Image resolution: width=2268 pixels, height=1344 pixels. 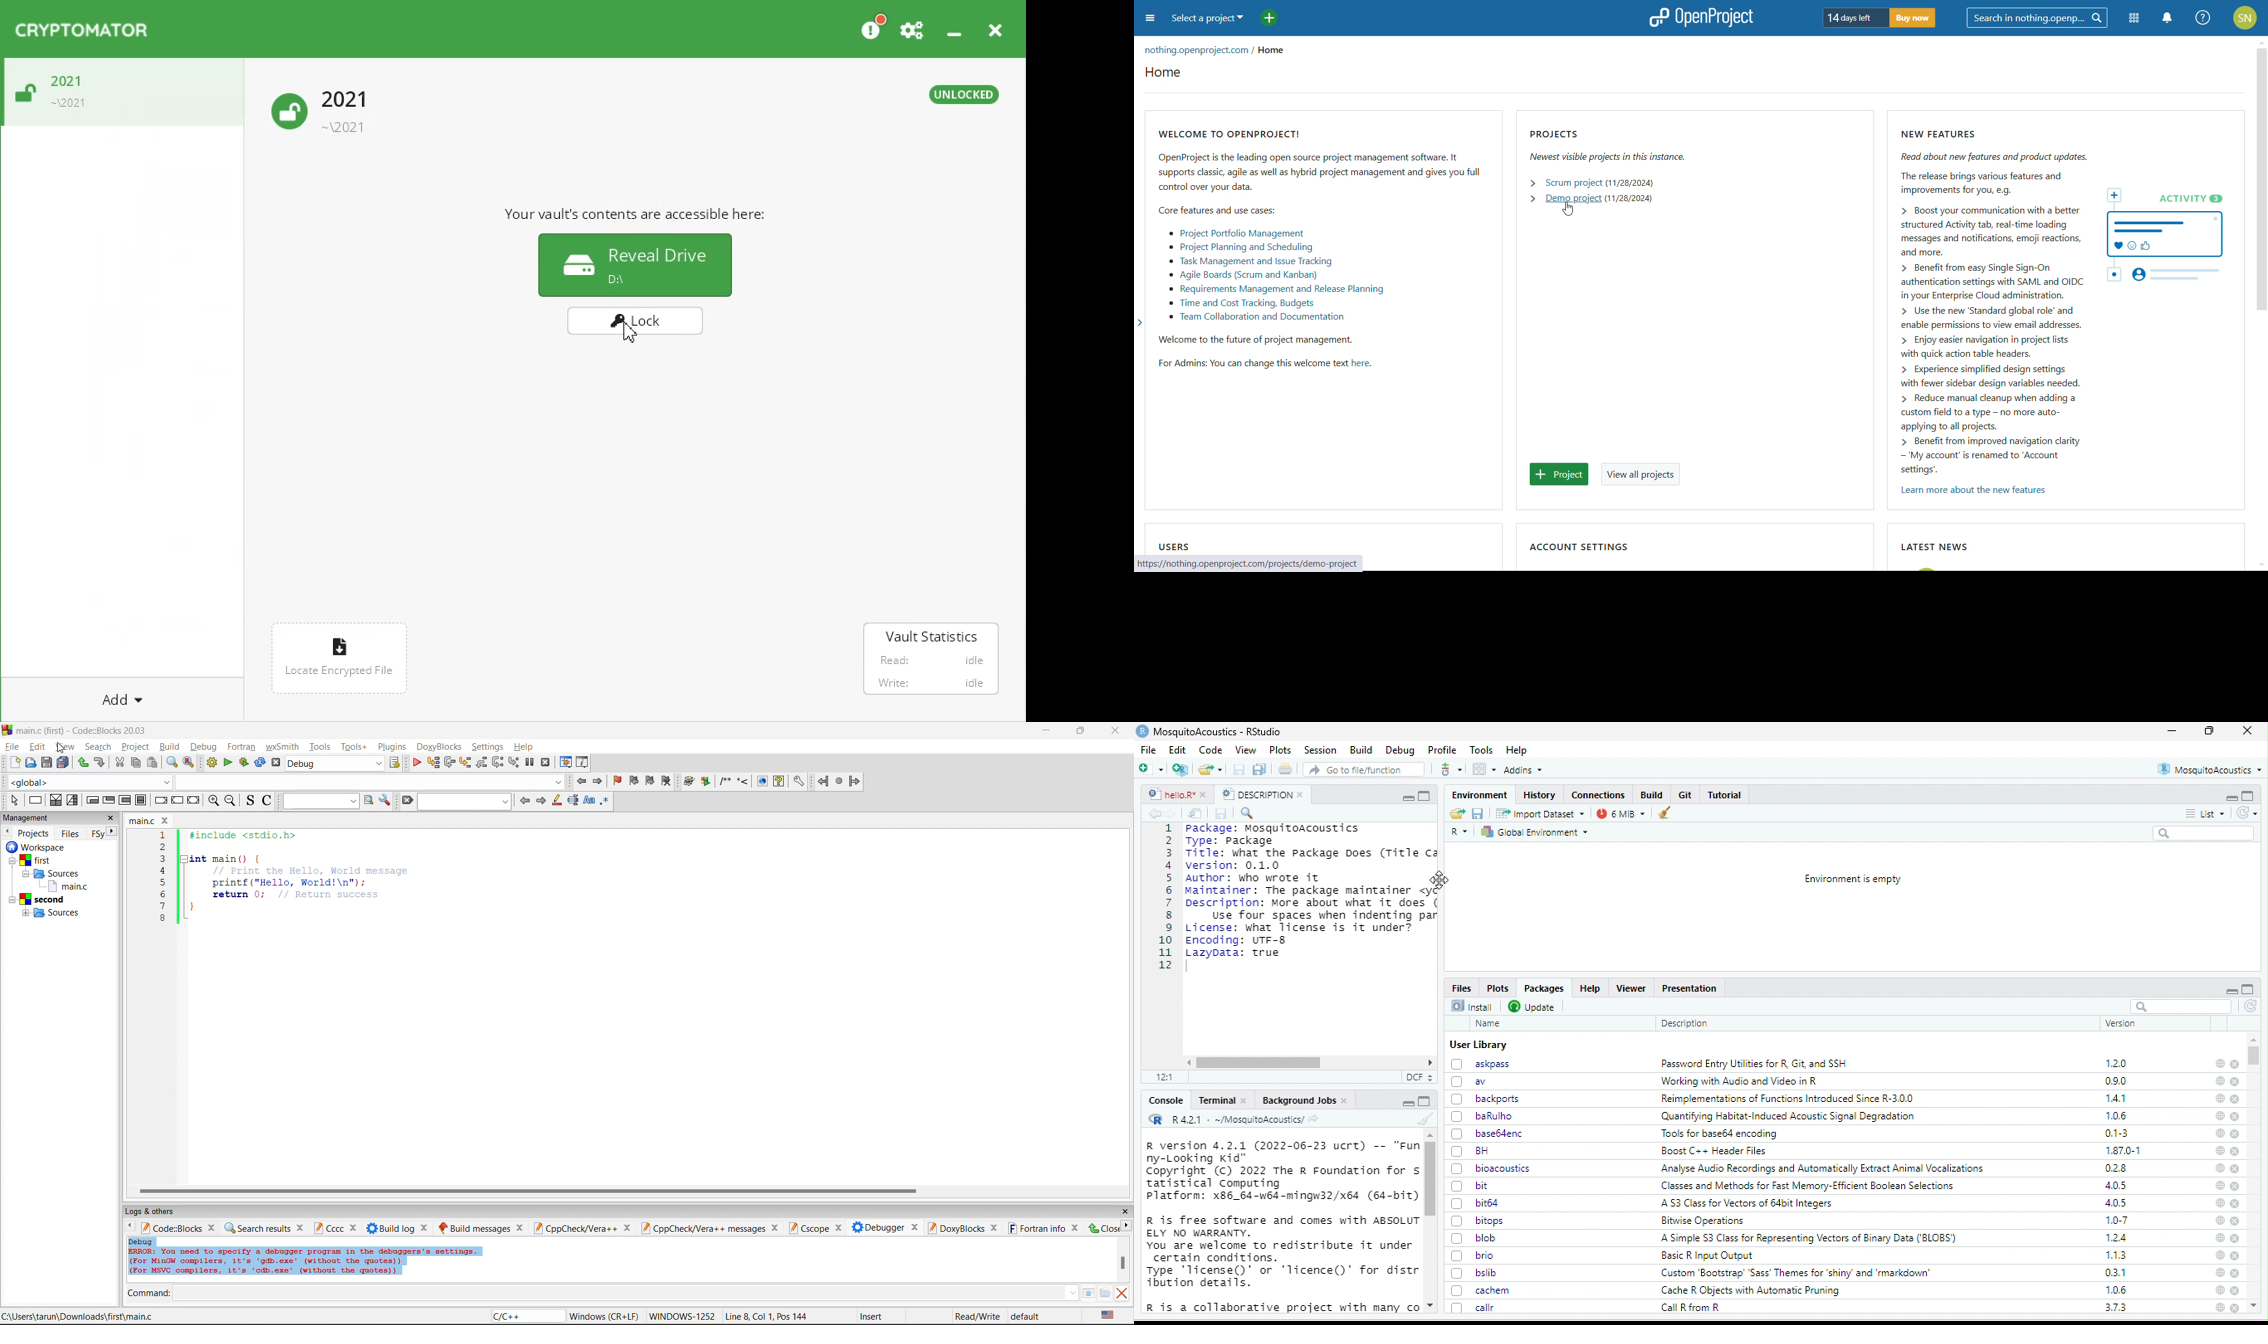 What do you see at coordinates (2248, 731) in the screenshot?
I see `close` at bounding box center [2248, 731].